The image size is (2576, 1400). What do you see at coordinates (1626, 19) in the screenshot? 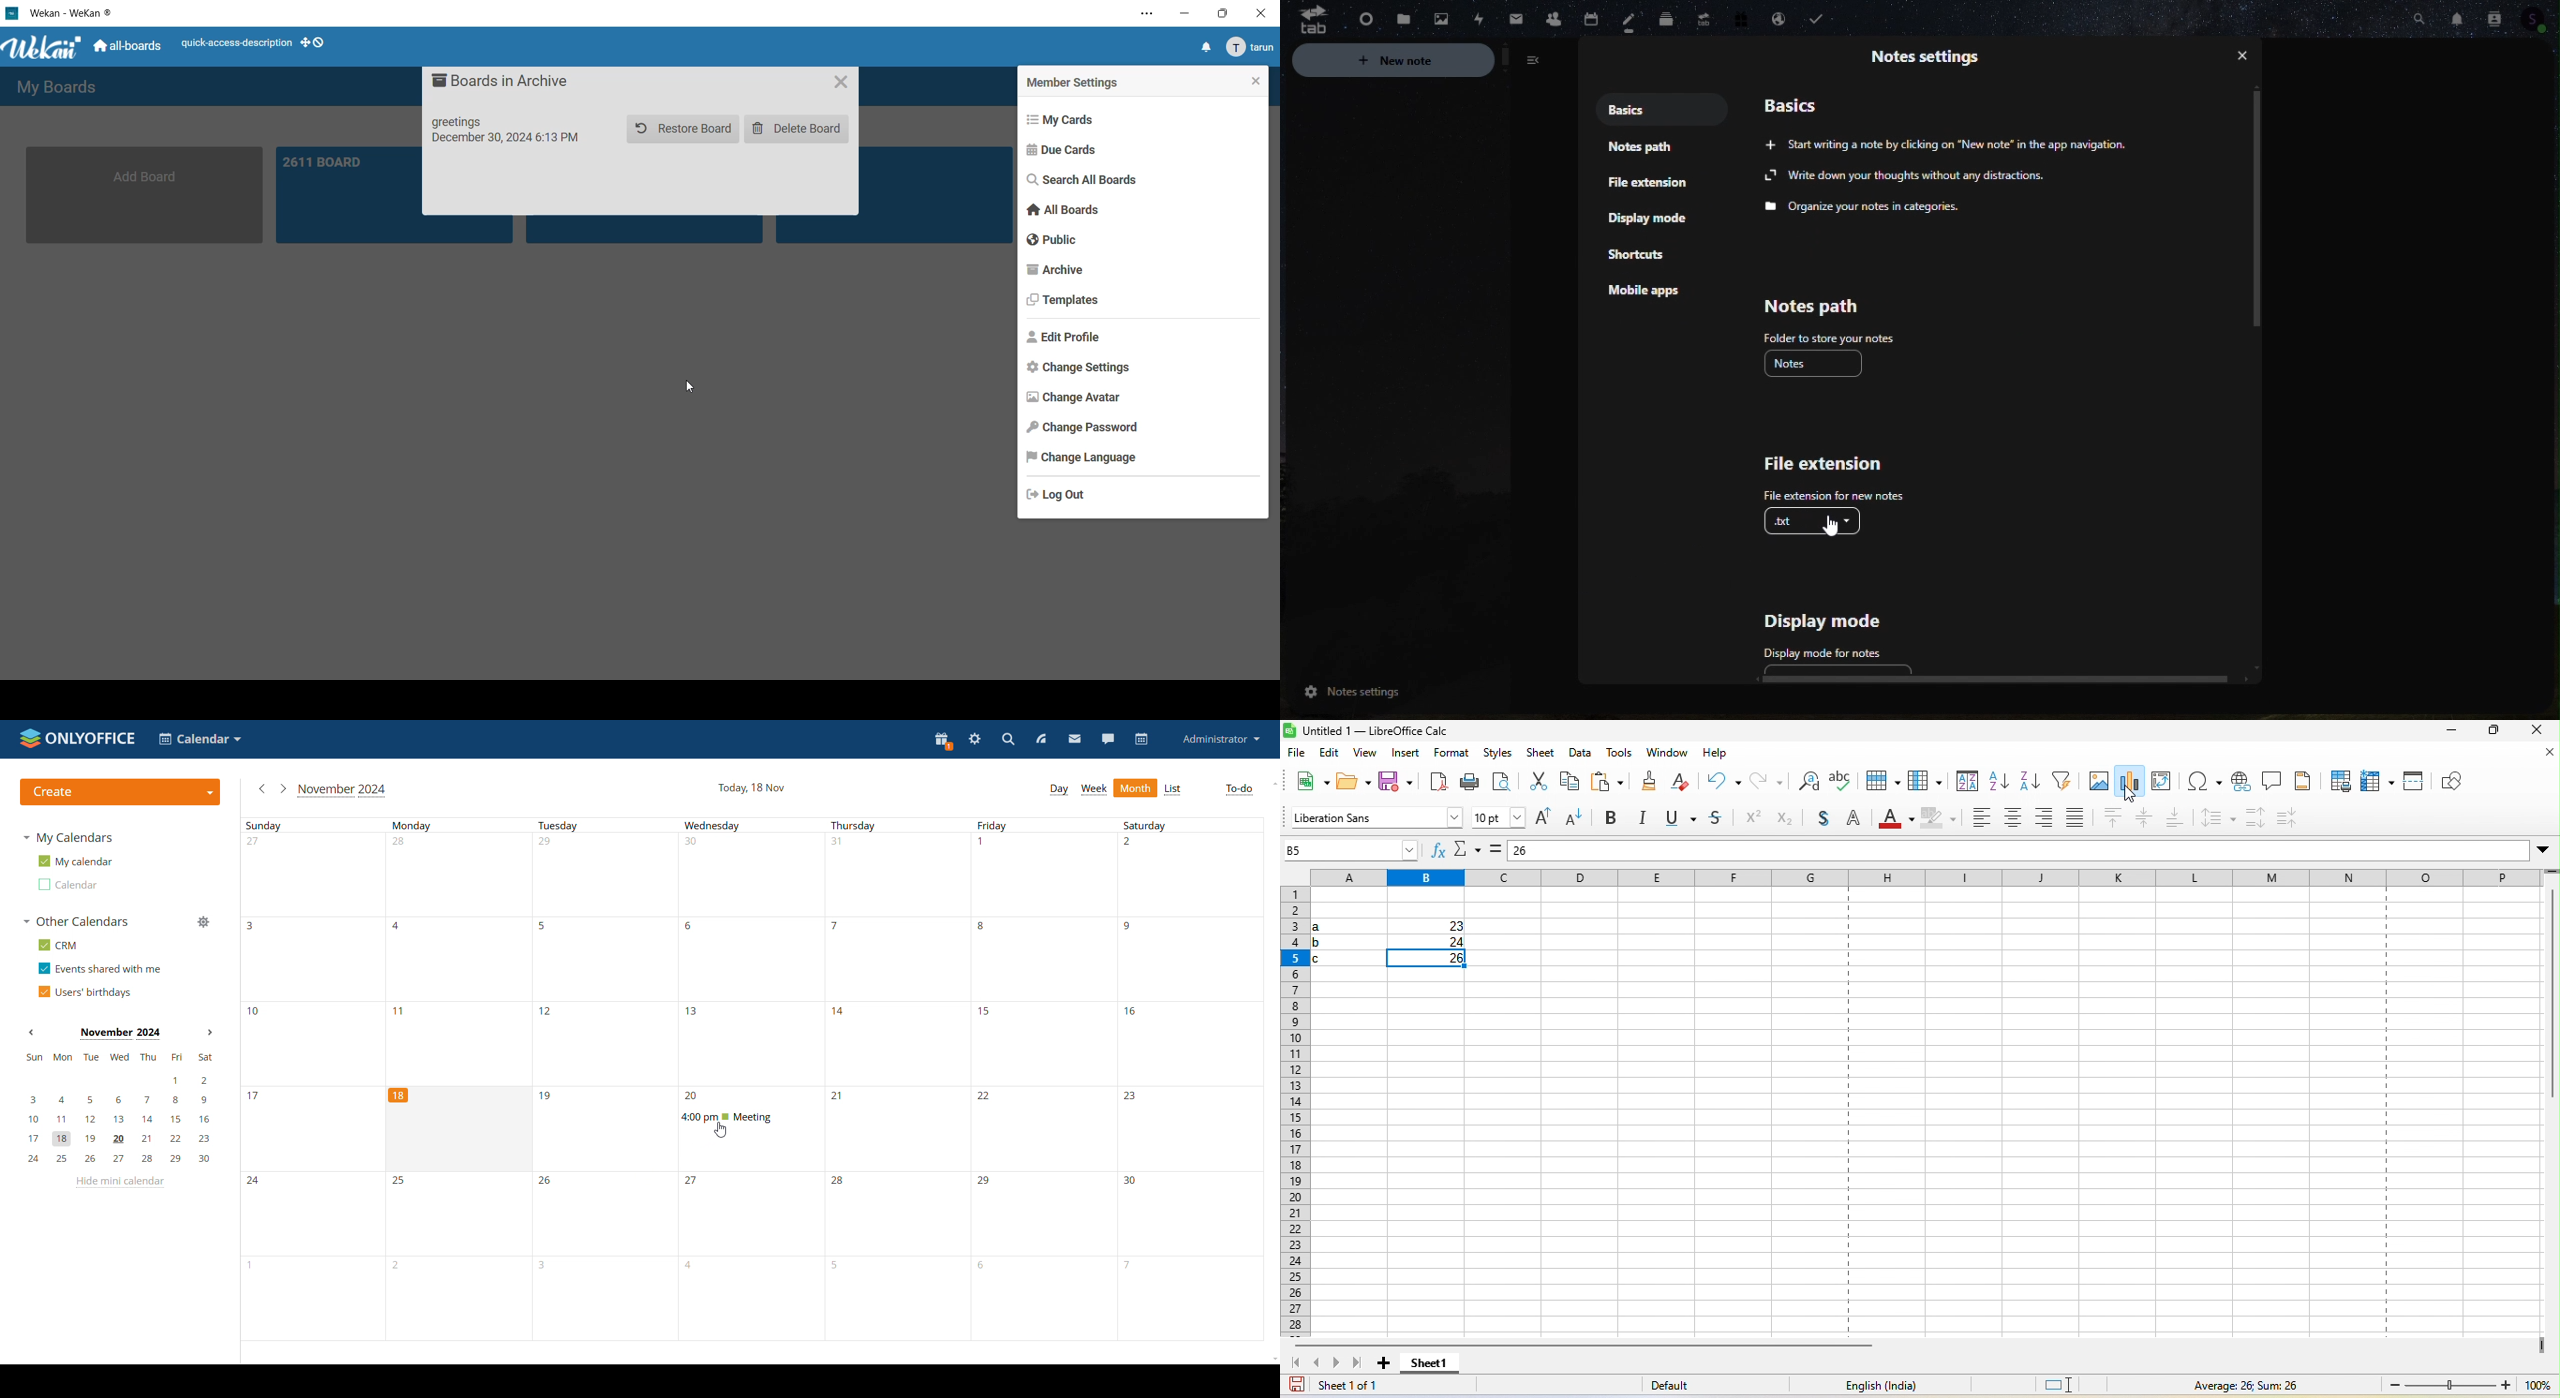
I see `Notes` at bounding box center [1626, 19].